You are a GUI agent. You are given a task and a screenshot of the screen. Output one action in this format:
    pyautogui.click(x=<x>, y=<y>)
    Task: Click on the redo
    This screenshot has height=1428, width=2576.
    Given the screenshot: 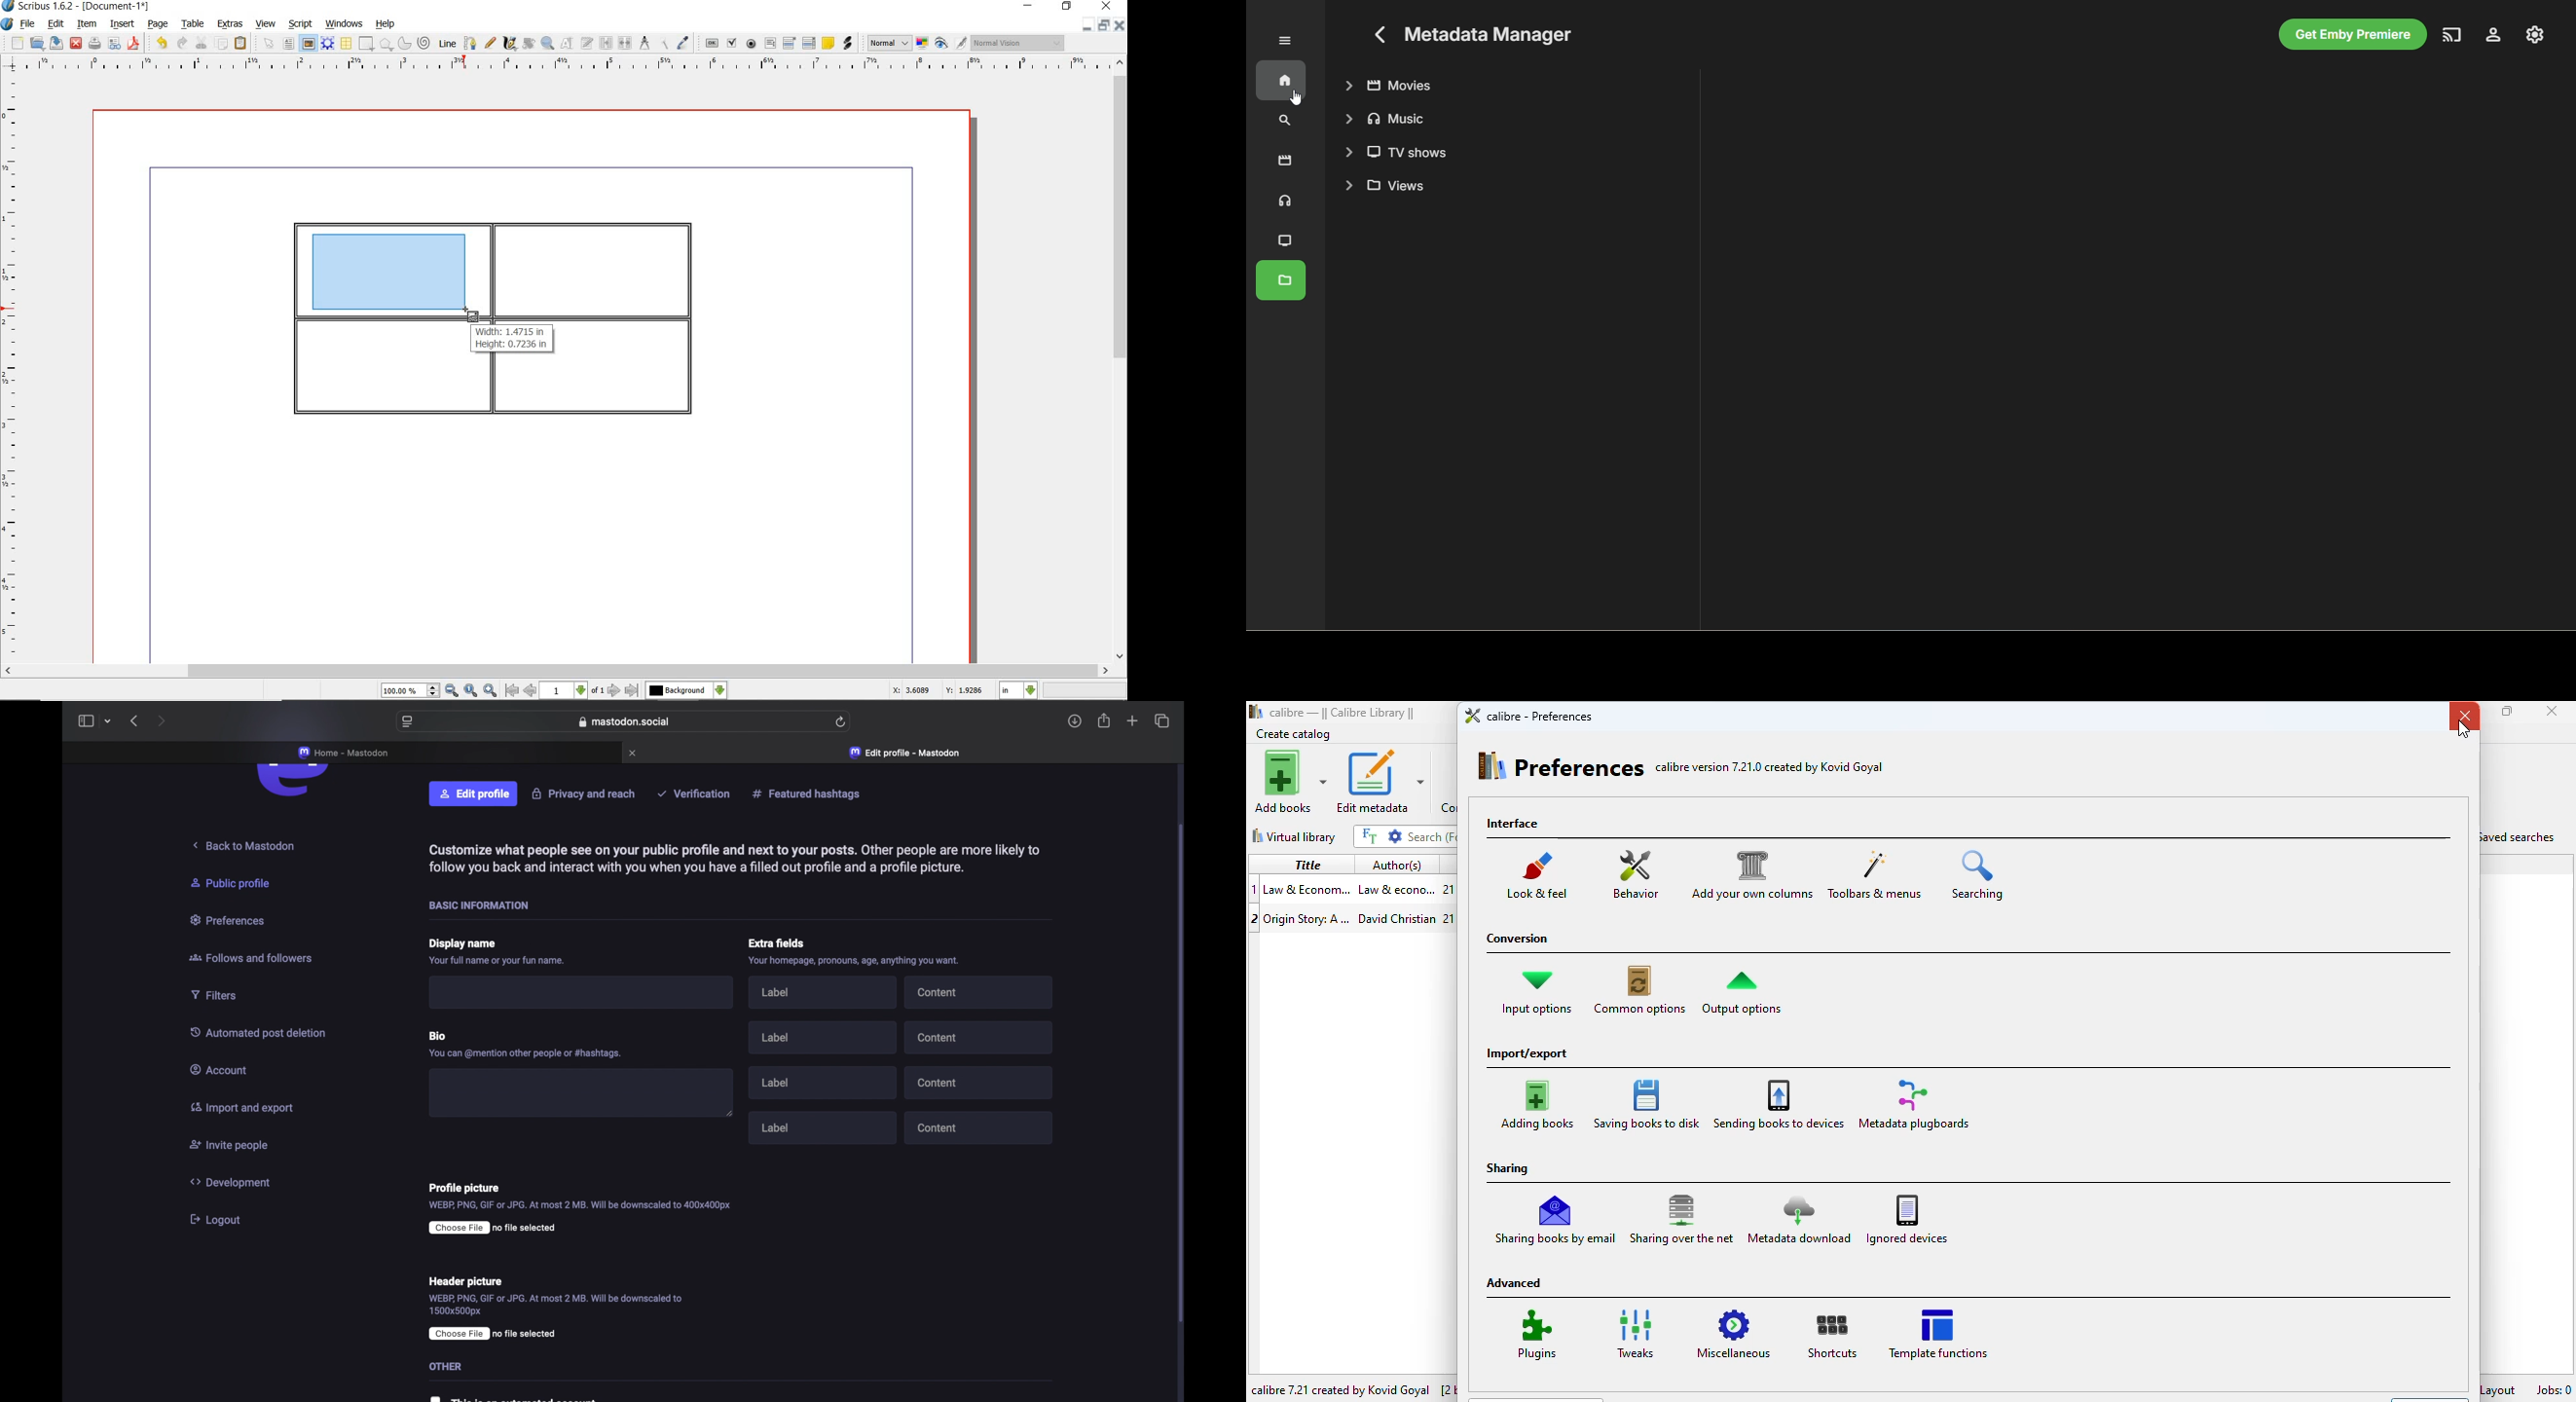 What is the action you would take?
    pyautogui.click(x=181, y=42)
    